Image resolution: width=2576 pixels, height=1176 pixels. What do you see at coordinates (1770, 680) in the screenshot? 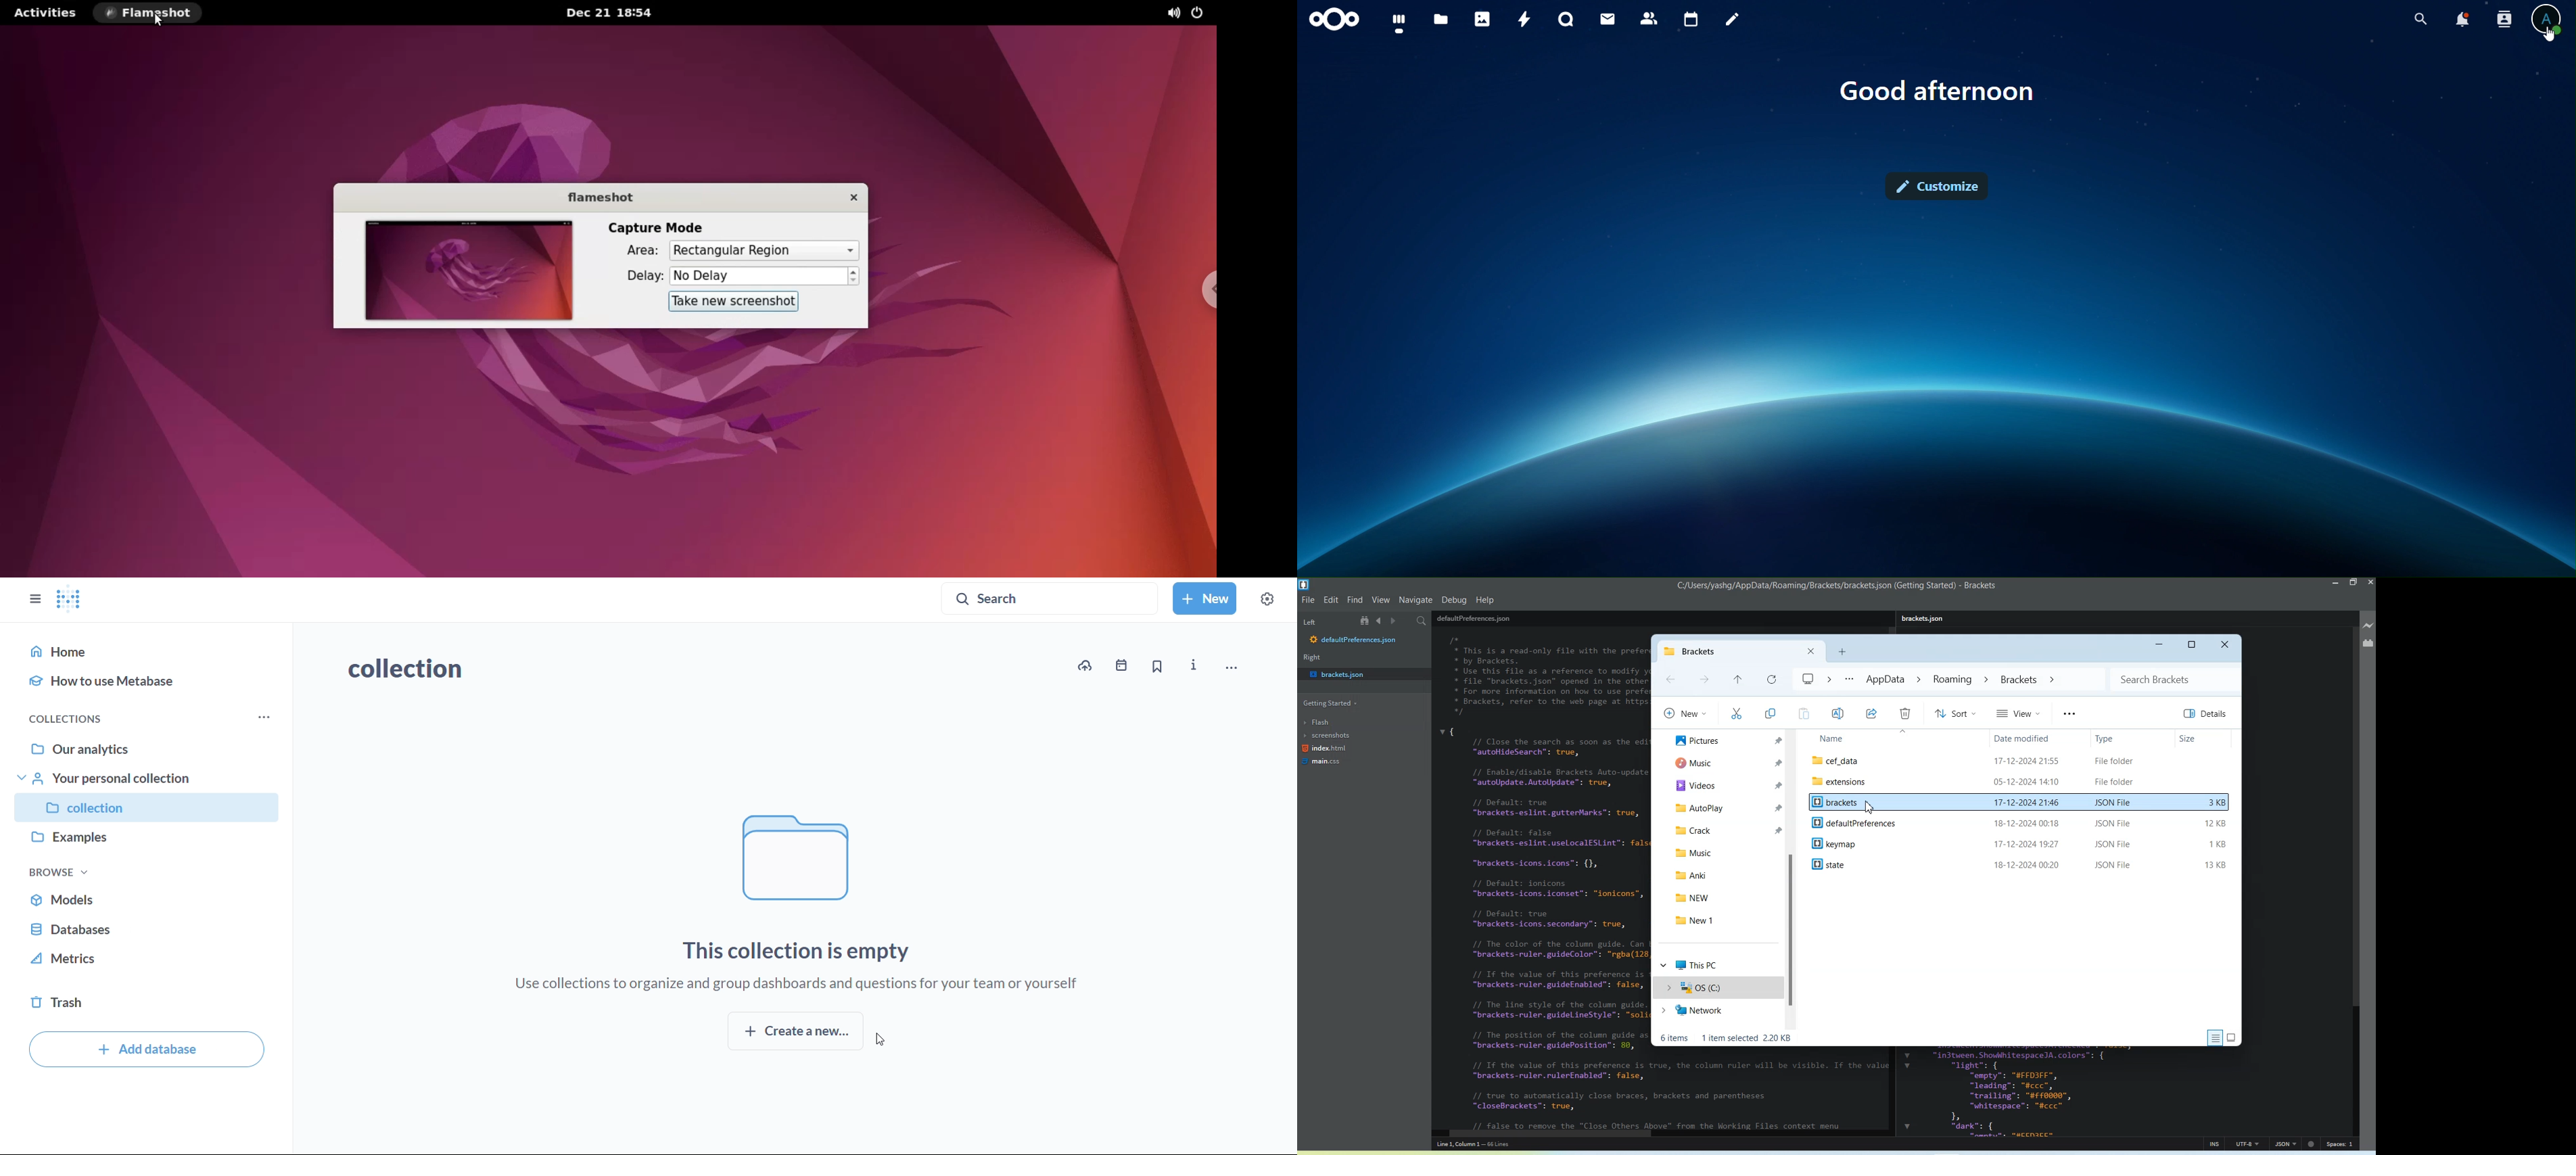
I see `Refresh` at bounding box center [1770, 680].